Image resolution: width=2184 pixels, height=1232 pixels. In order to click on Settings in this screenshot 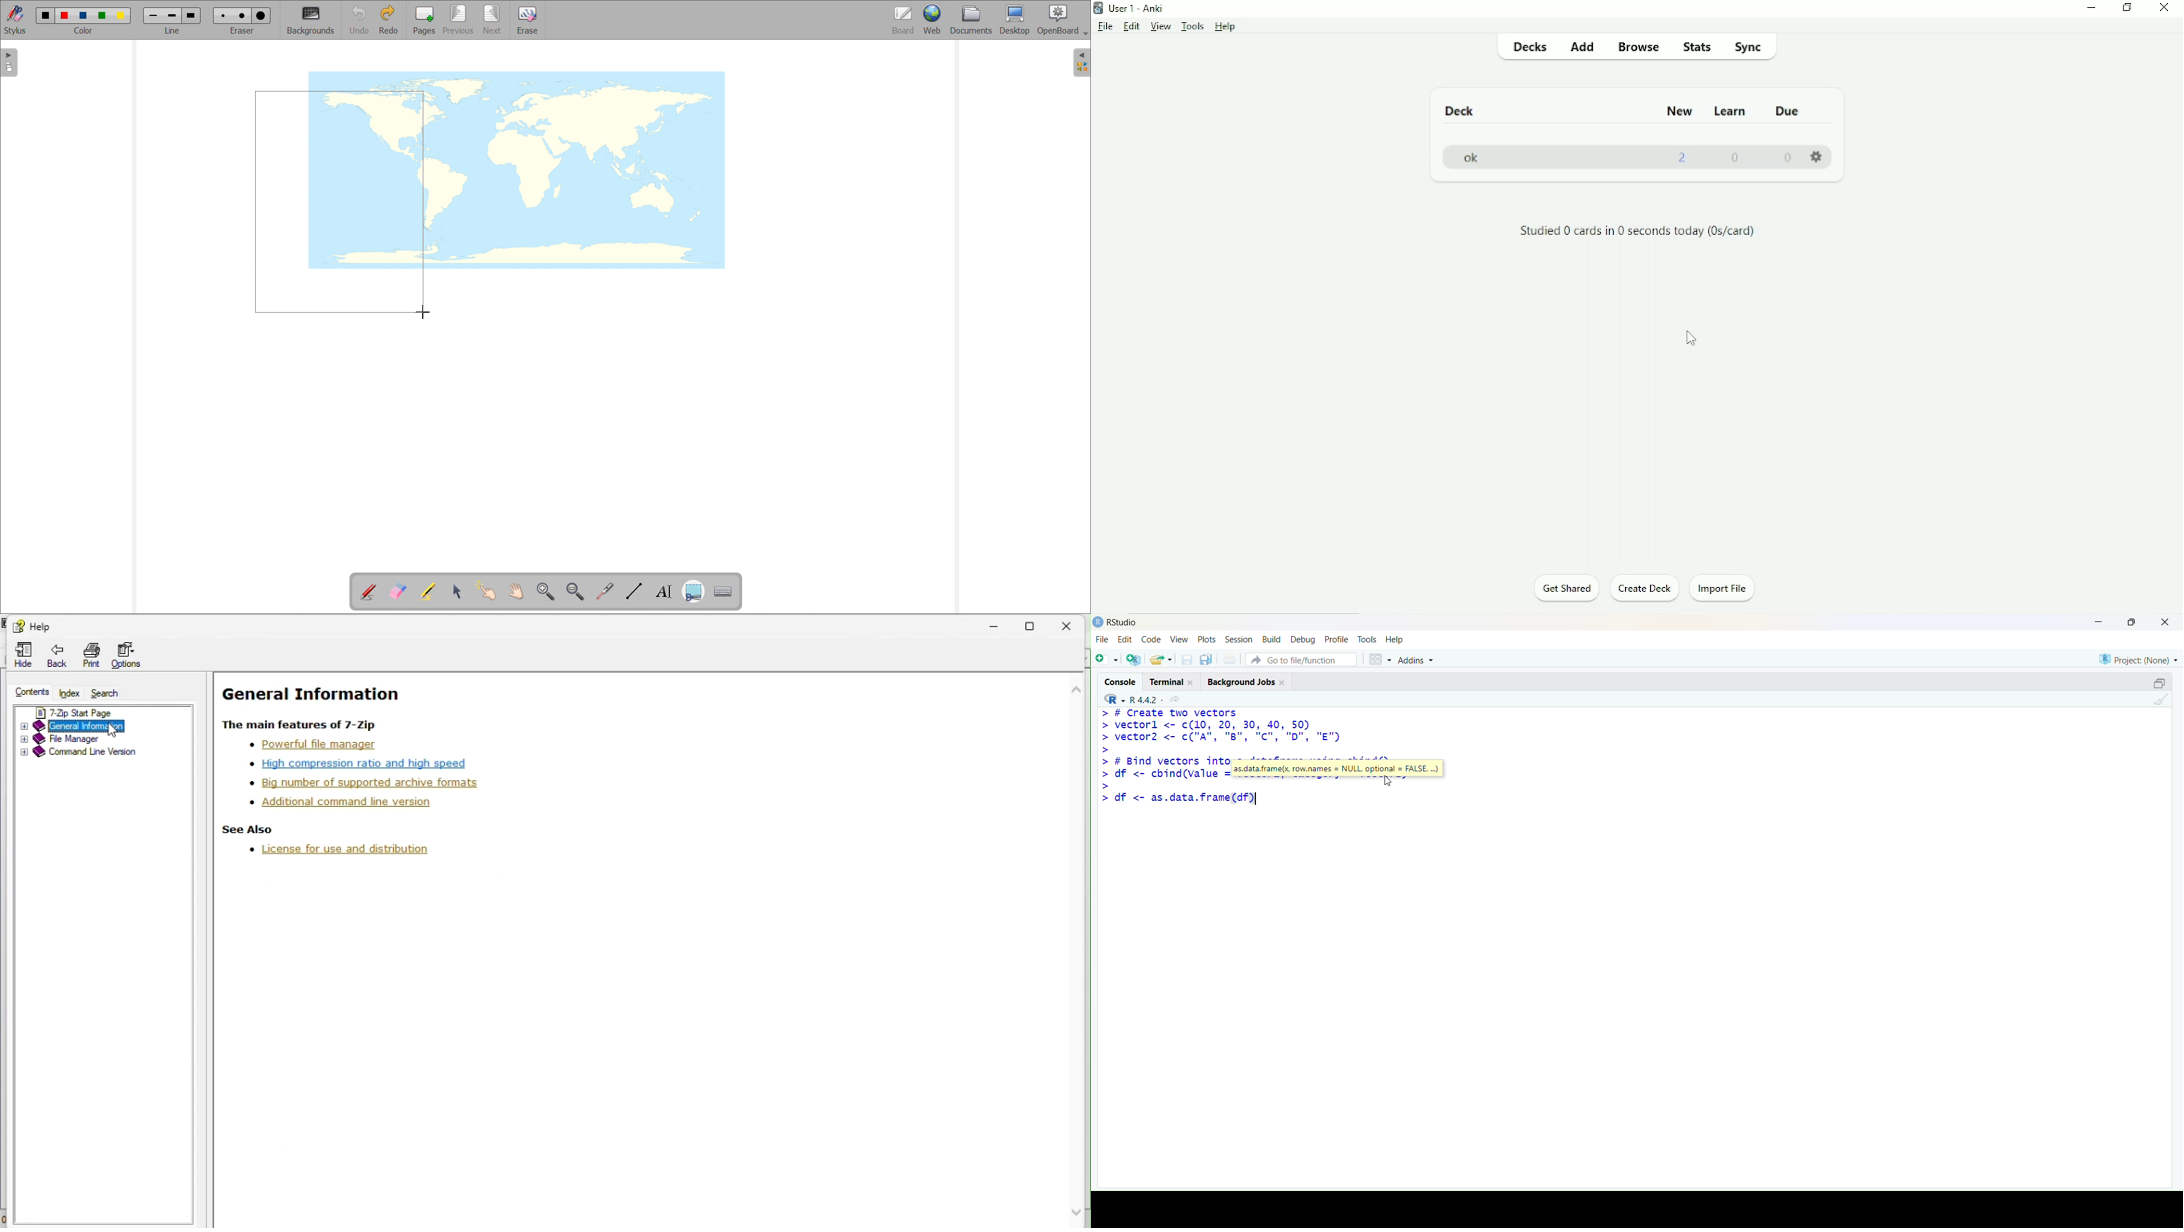, I will do `click(1819, 156)`.